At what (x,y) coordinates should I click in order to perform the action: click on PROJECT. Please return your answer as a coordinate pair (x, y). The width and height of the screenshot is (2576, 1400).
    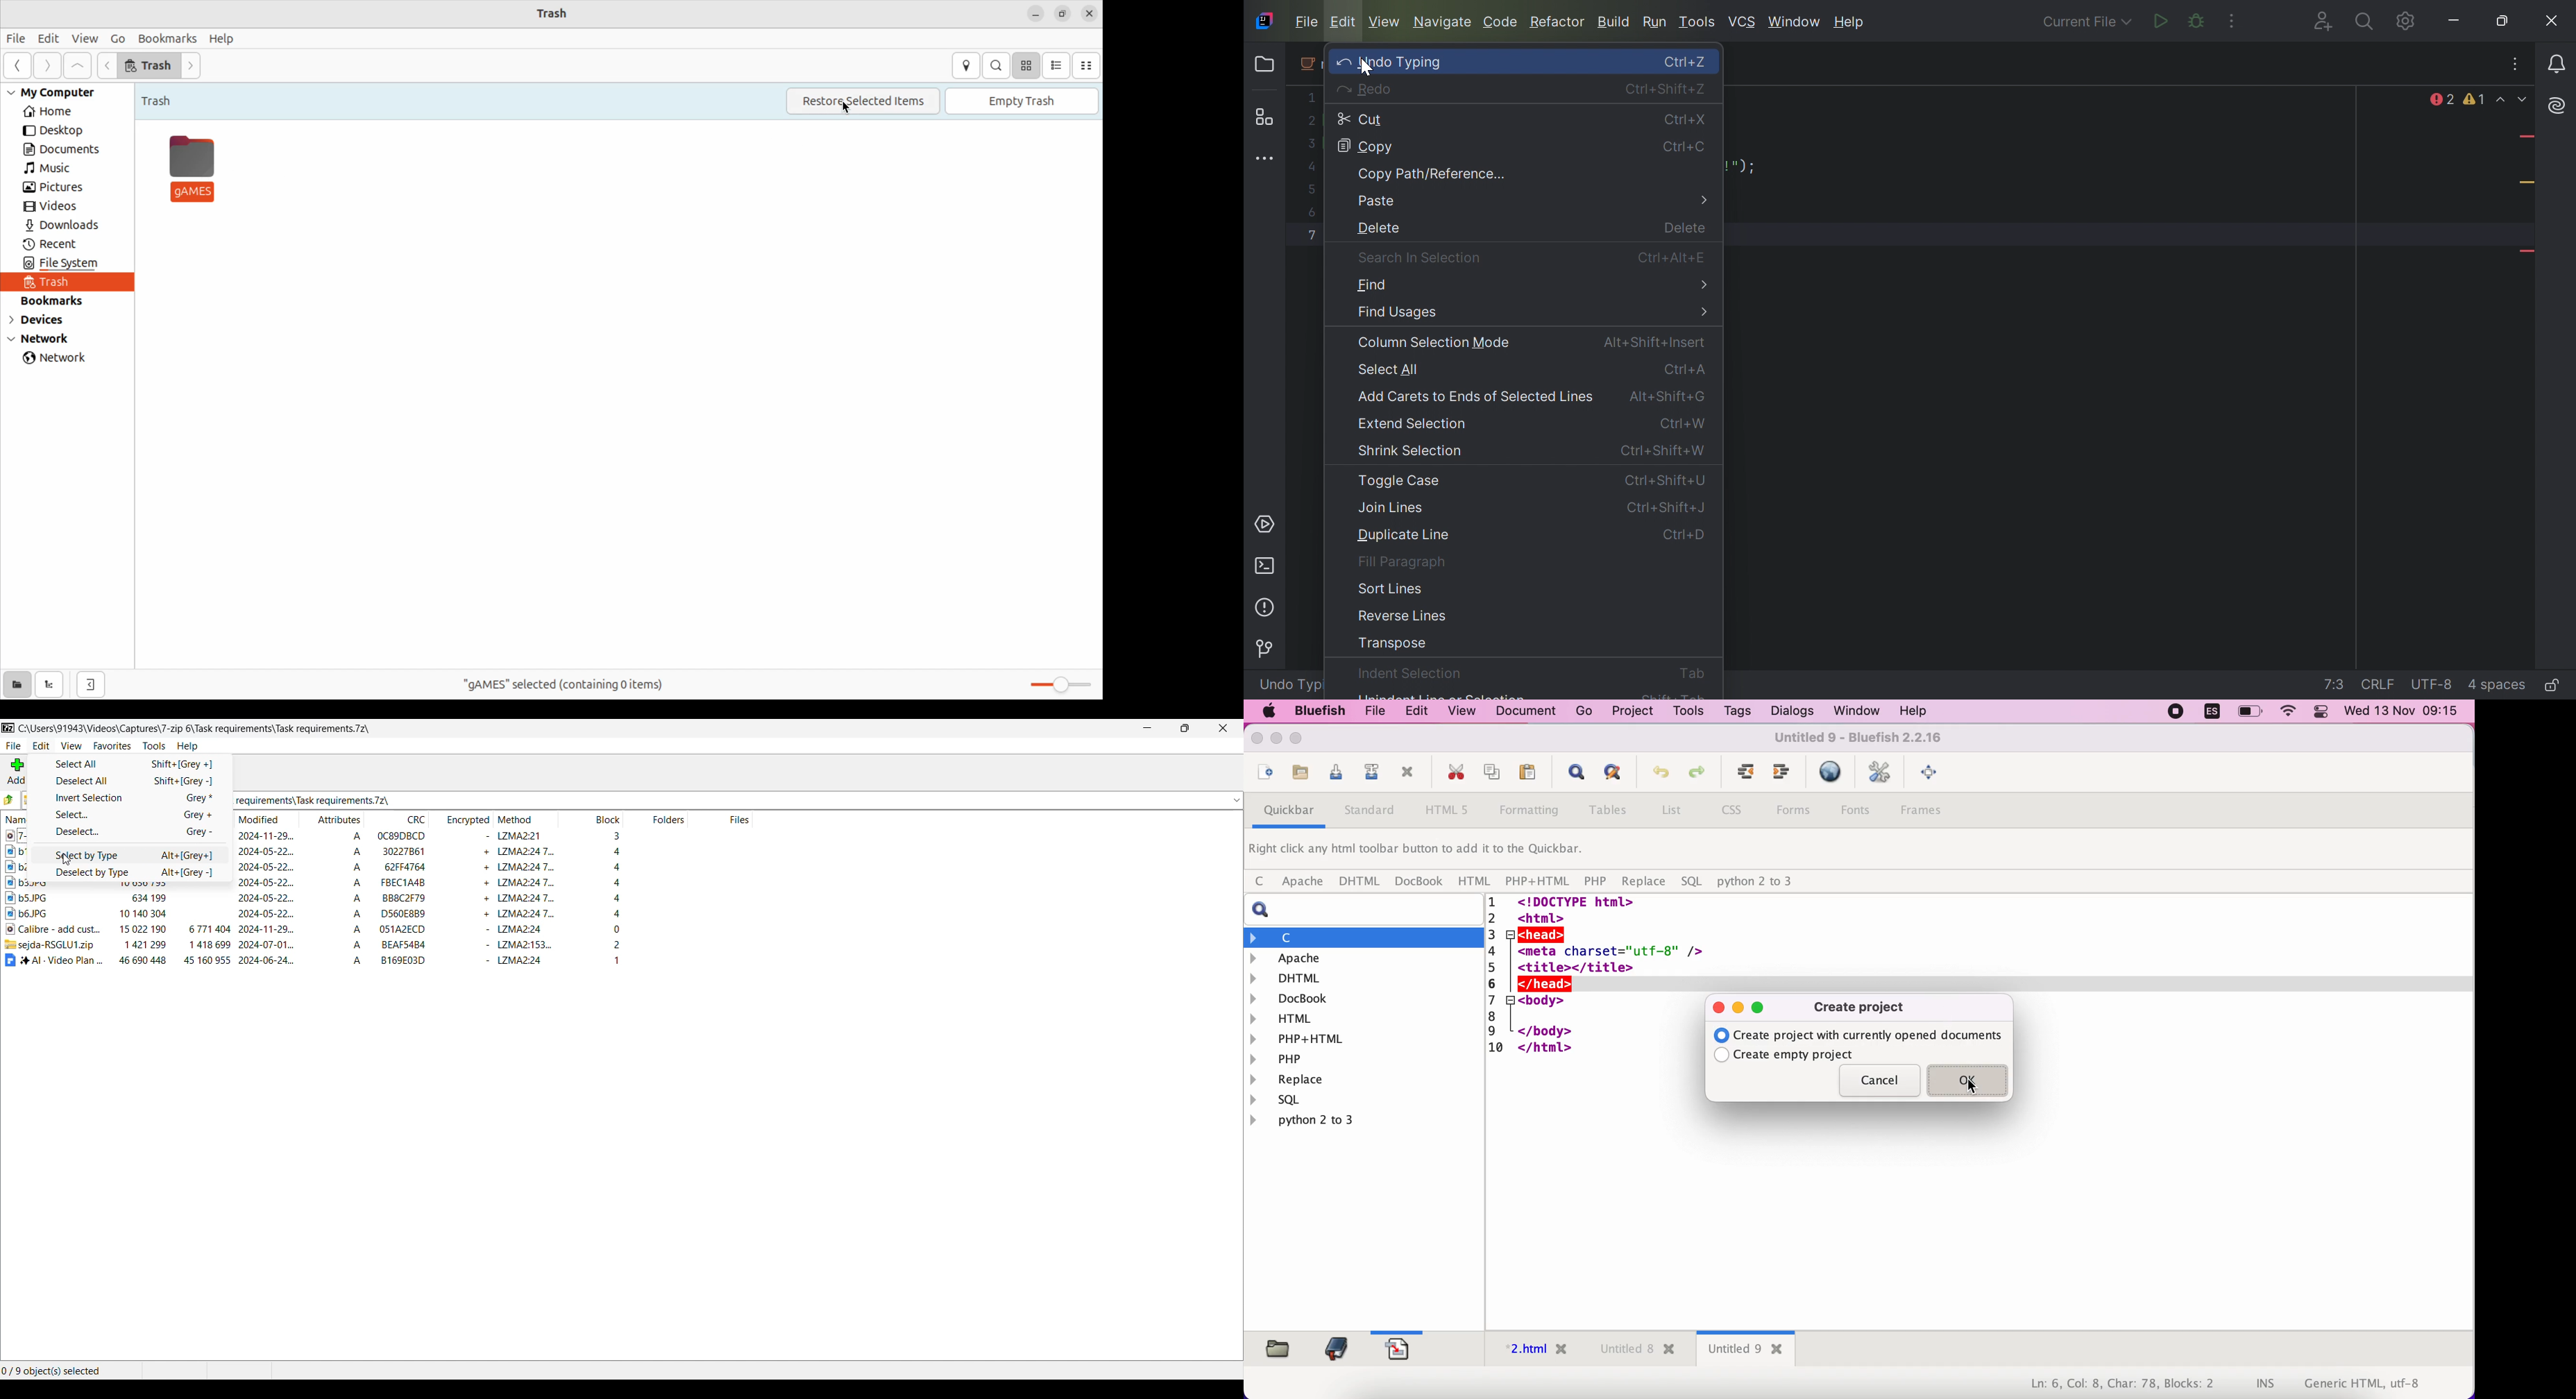
    Looking at the image, I should click on (1632, 712).